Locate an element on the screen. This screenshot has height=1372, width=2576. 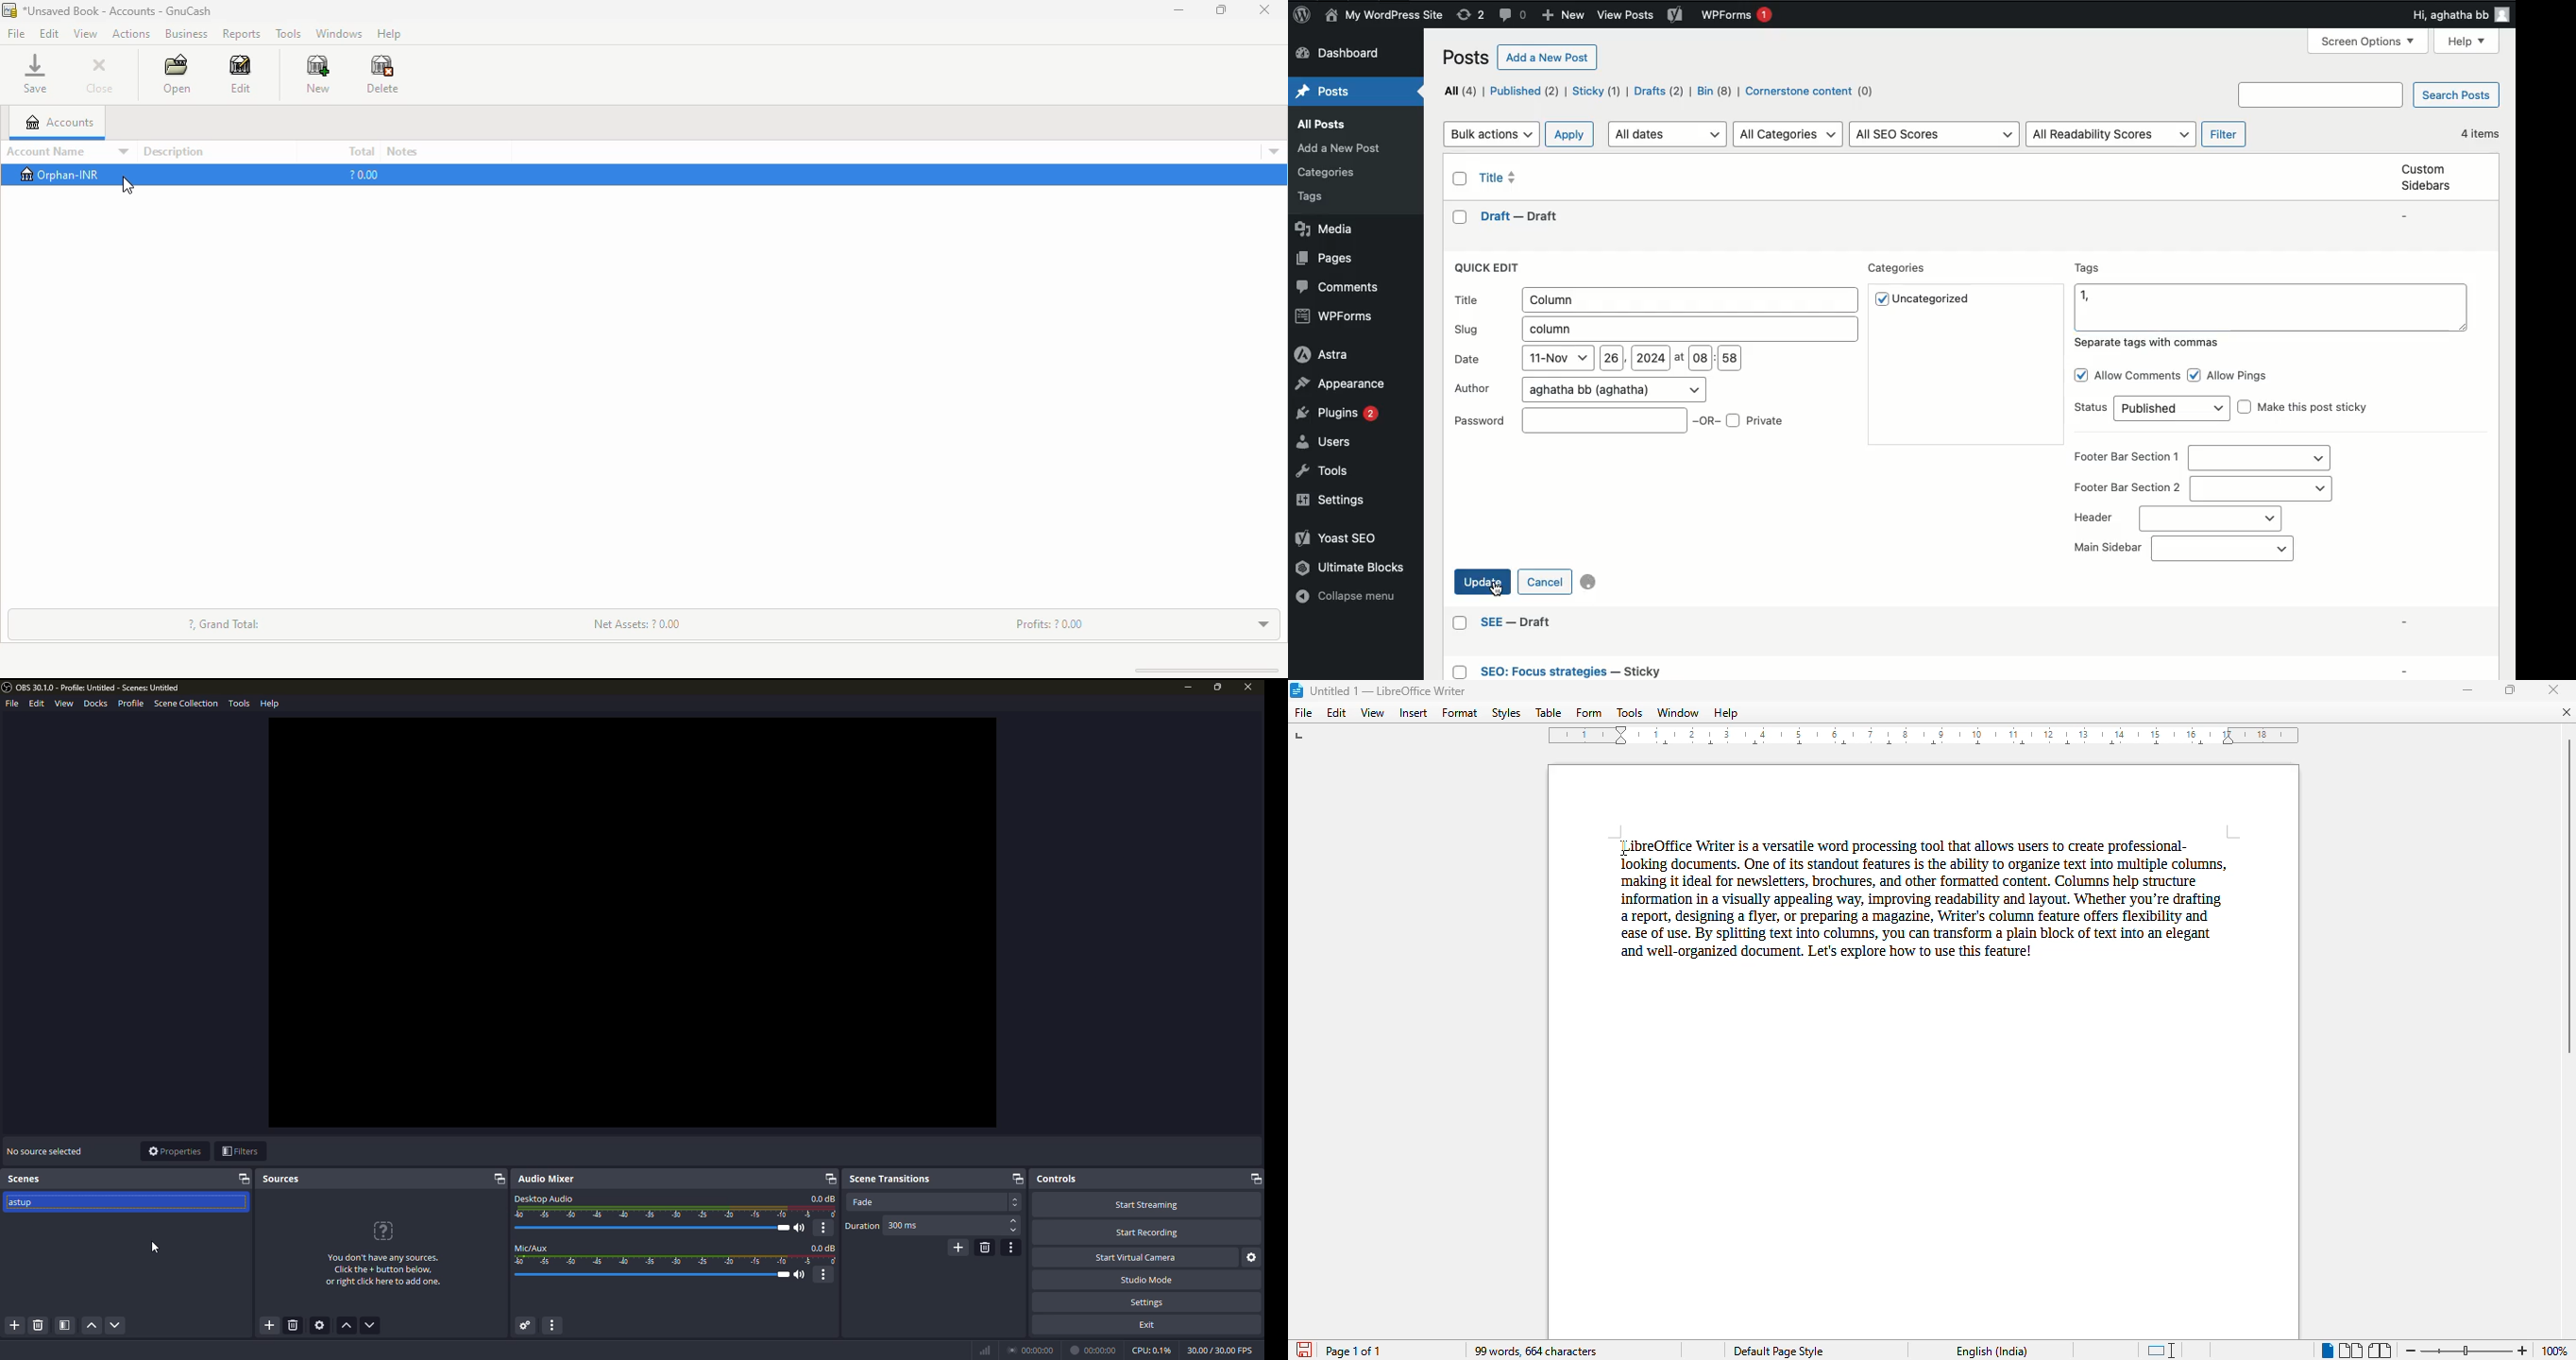
db is located at coordinates (824, 1199).